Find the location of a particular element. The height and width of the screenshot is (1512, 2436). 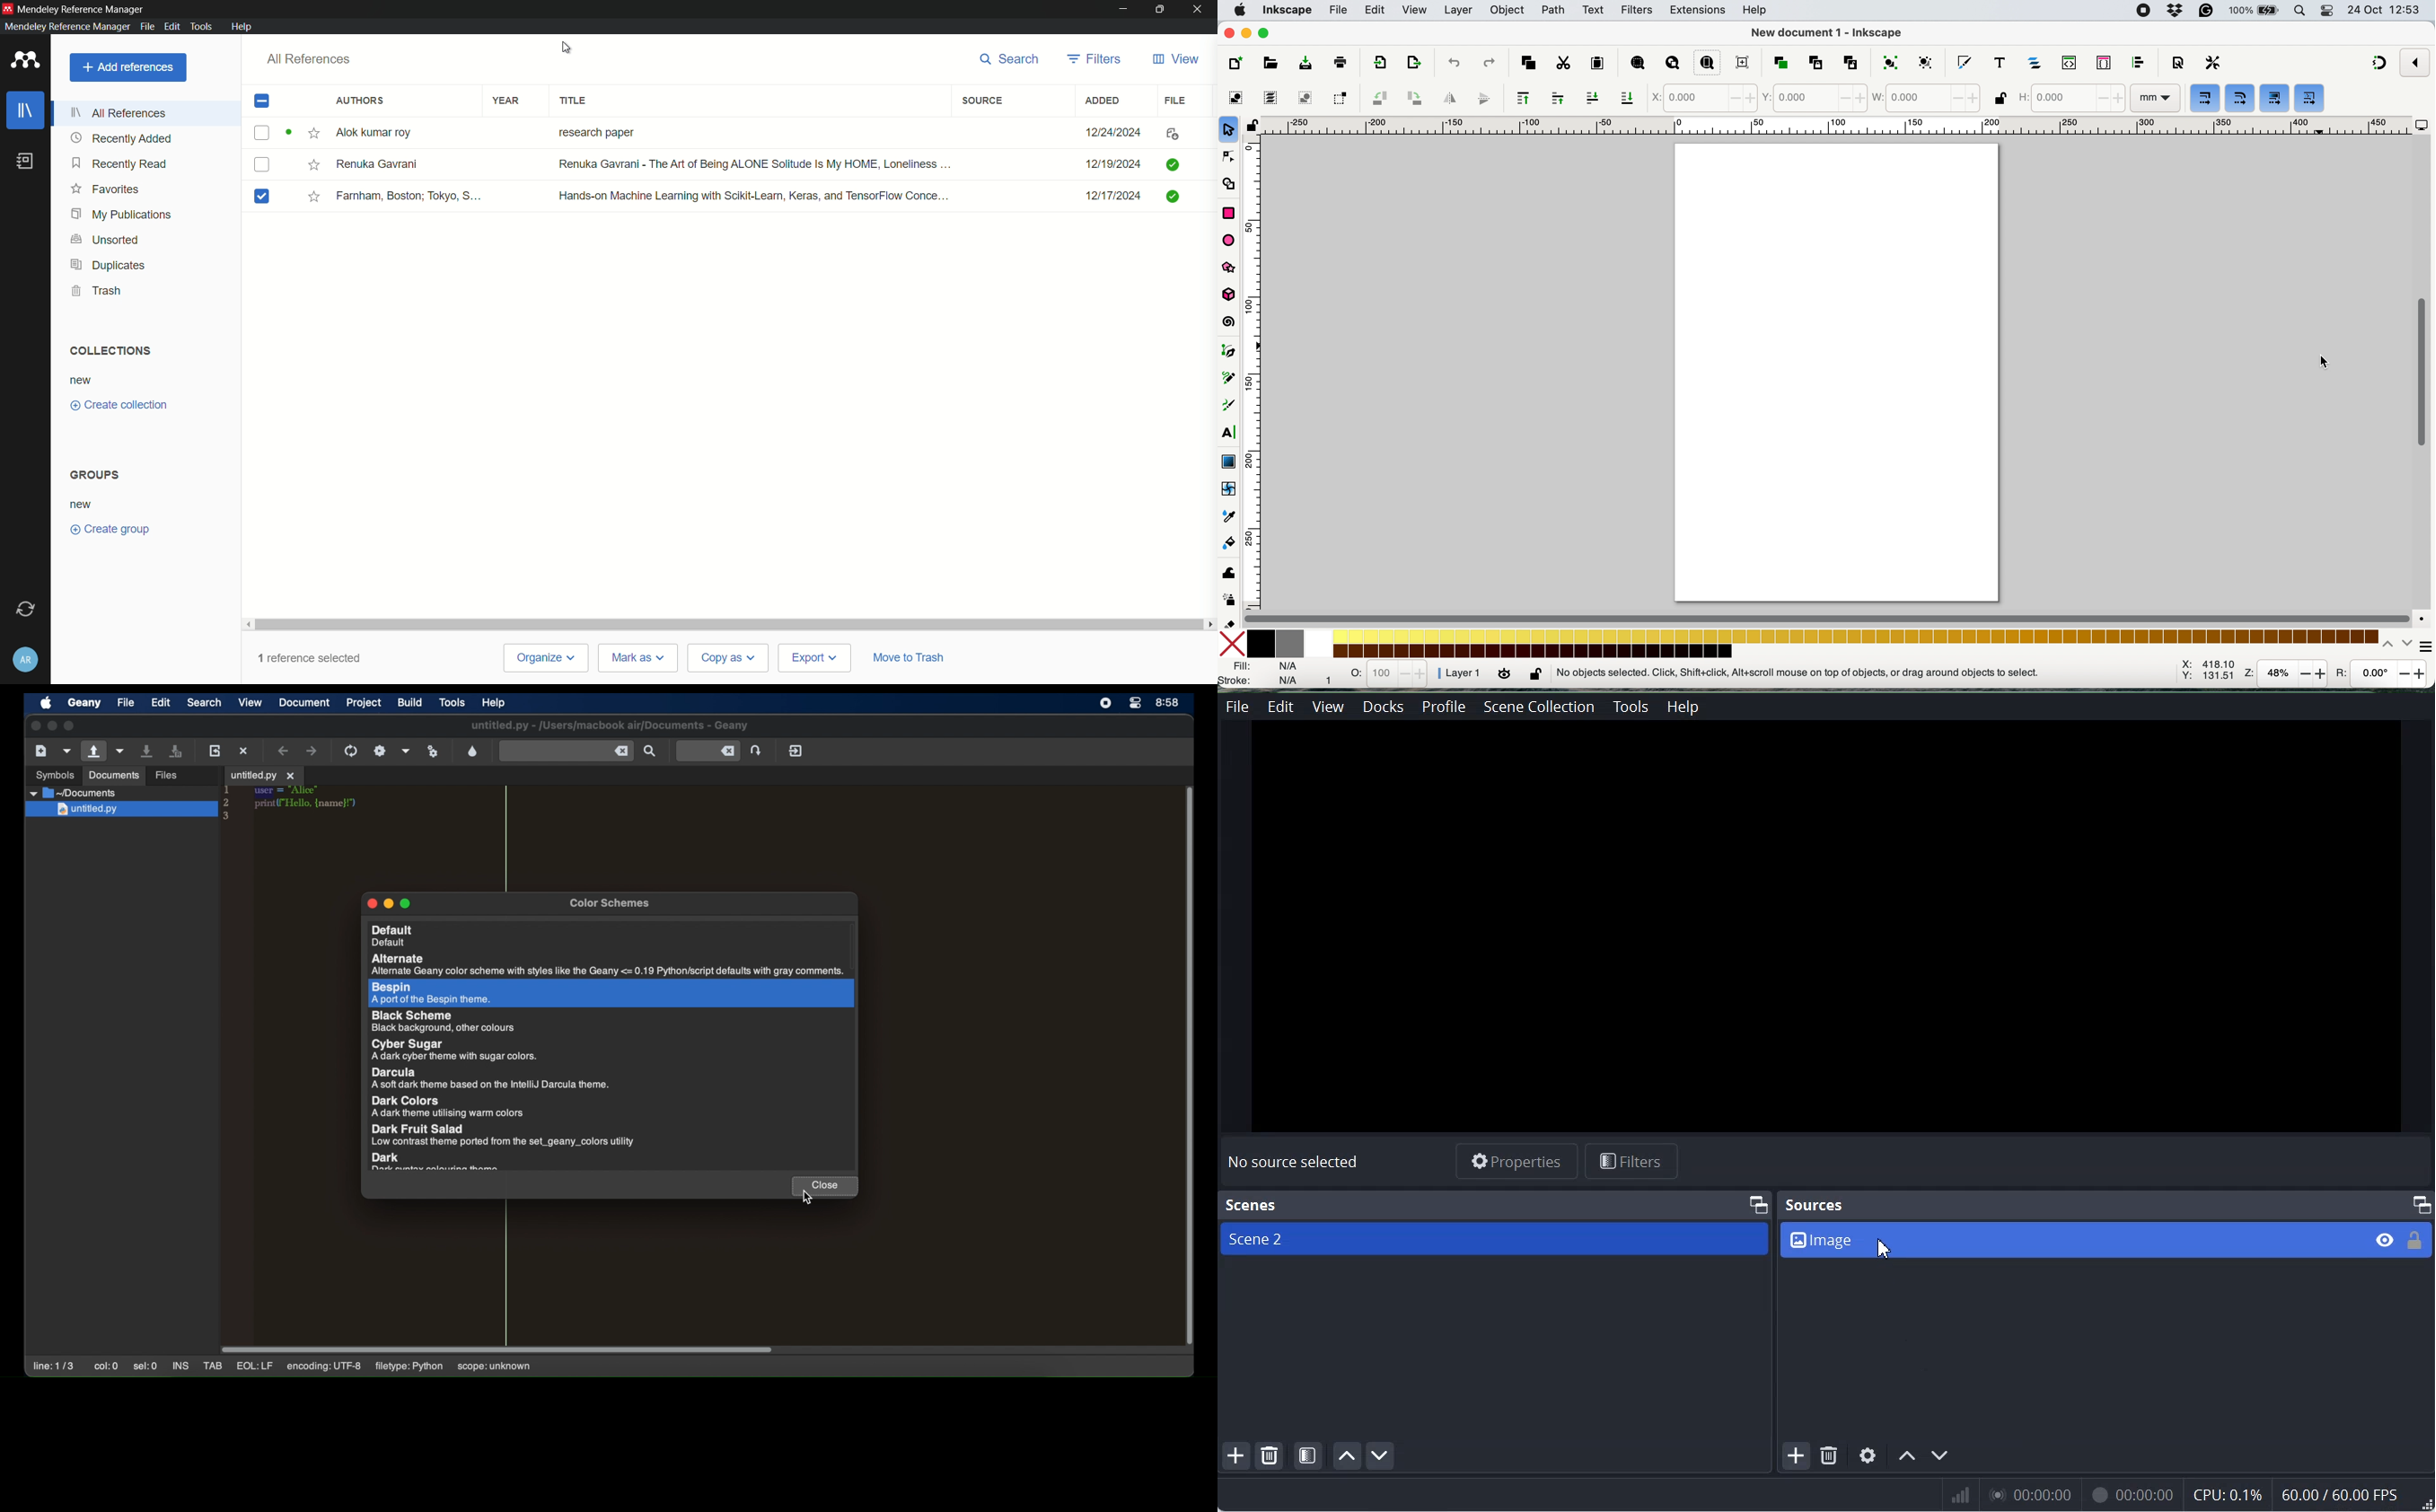

Eye is located at coordinates (2385, 1239).